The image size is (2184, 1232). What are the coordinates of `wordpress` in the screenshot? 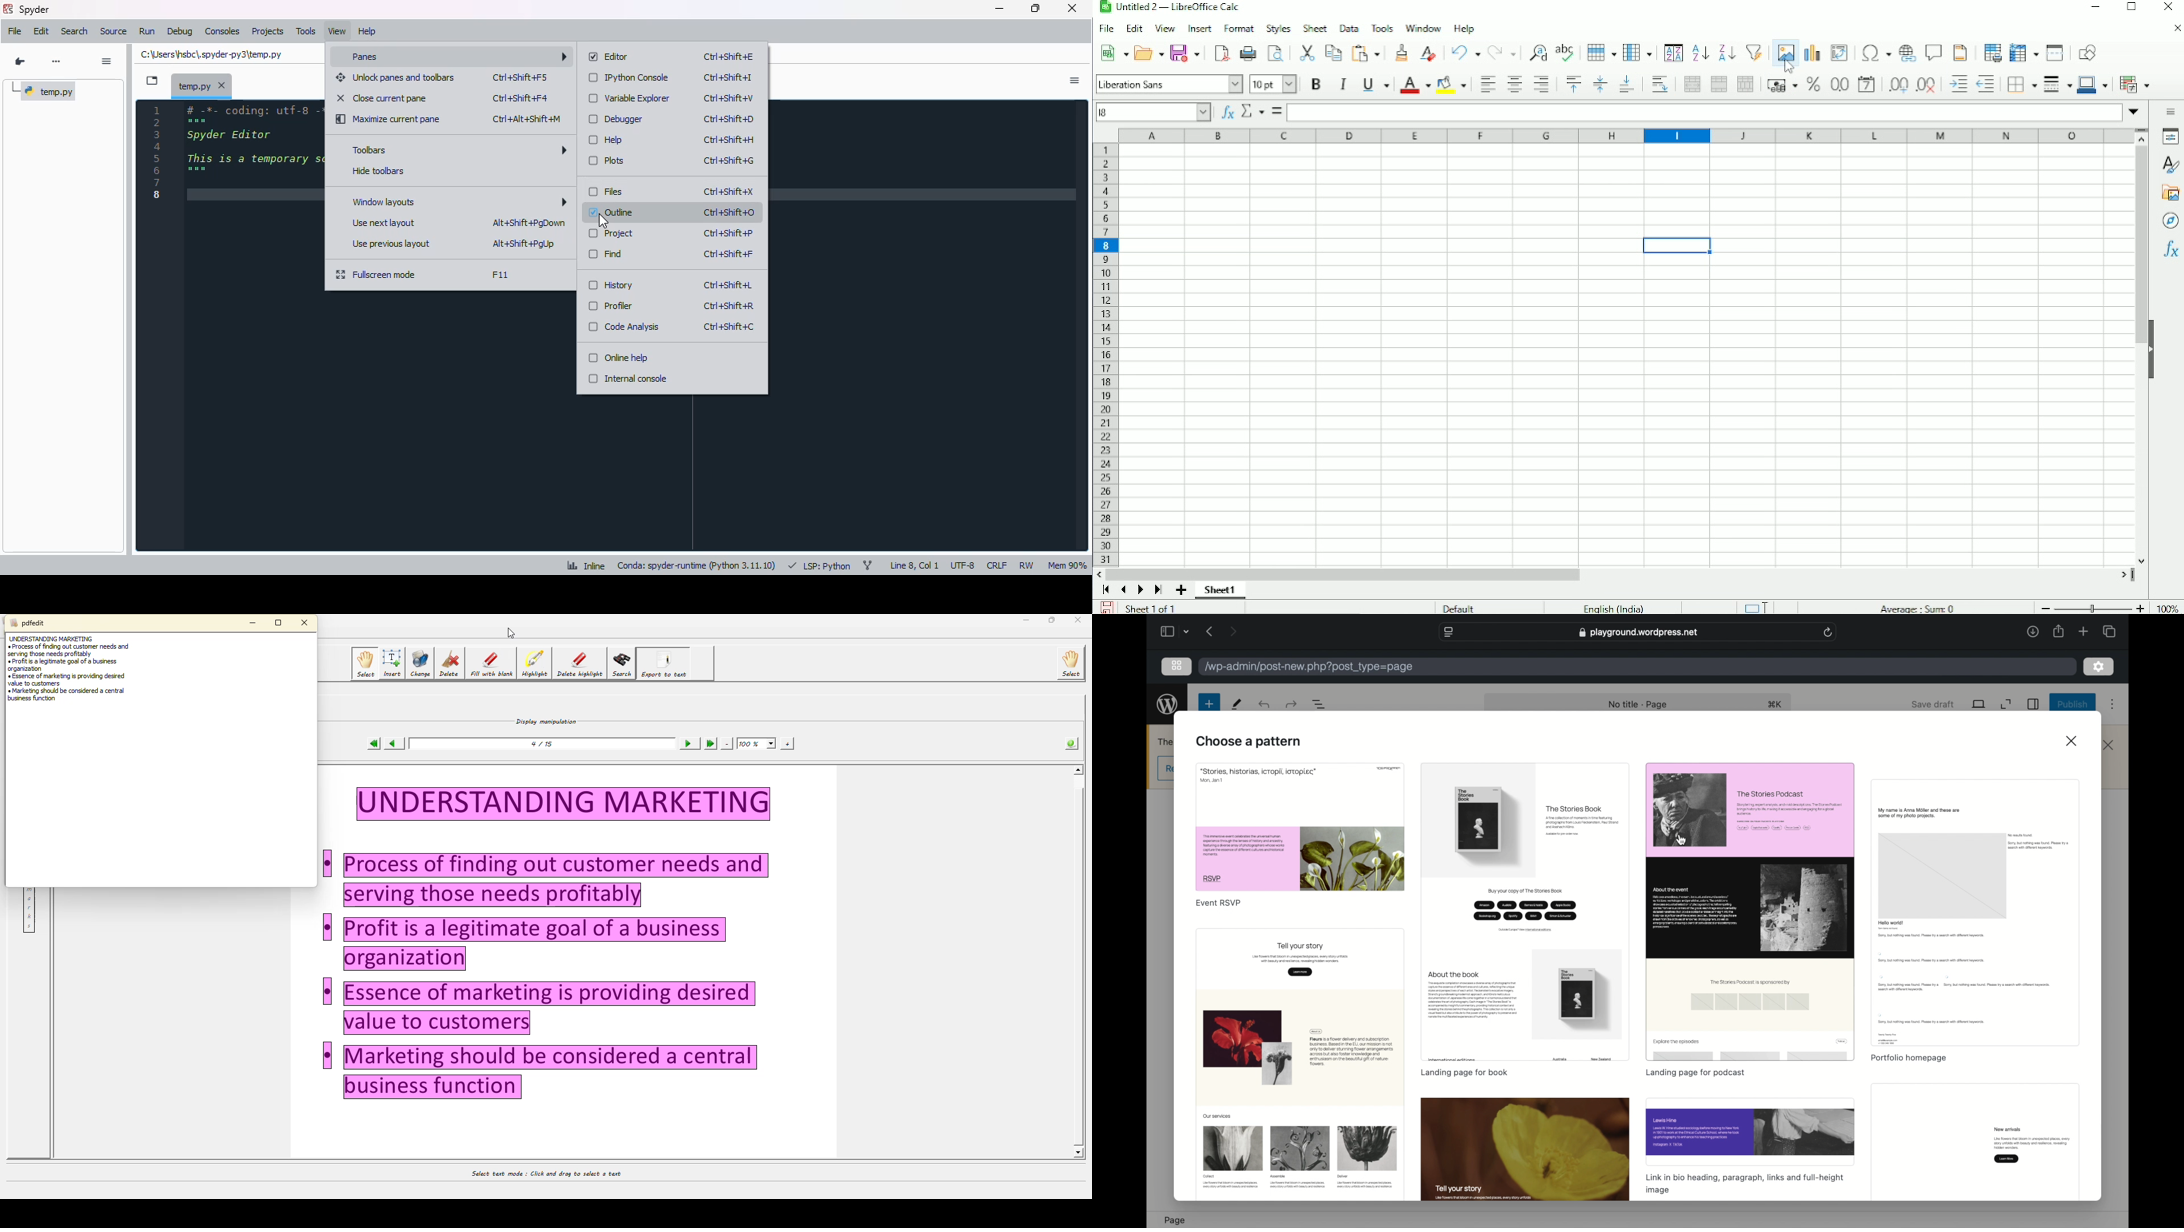 It's located at (1168, 704).